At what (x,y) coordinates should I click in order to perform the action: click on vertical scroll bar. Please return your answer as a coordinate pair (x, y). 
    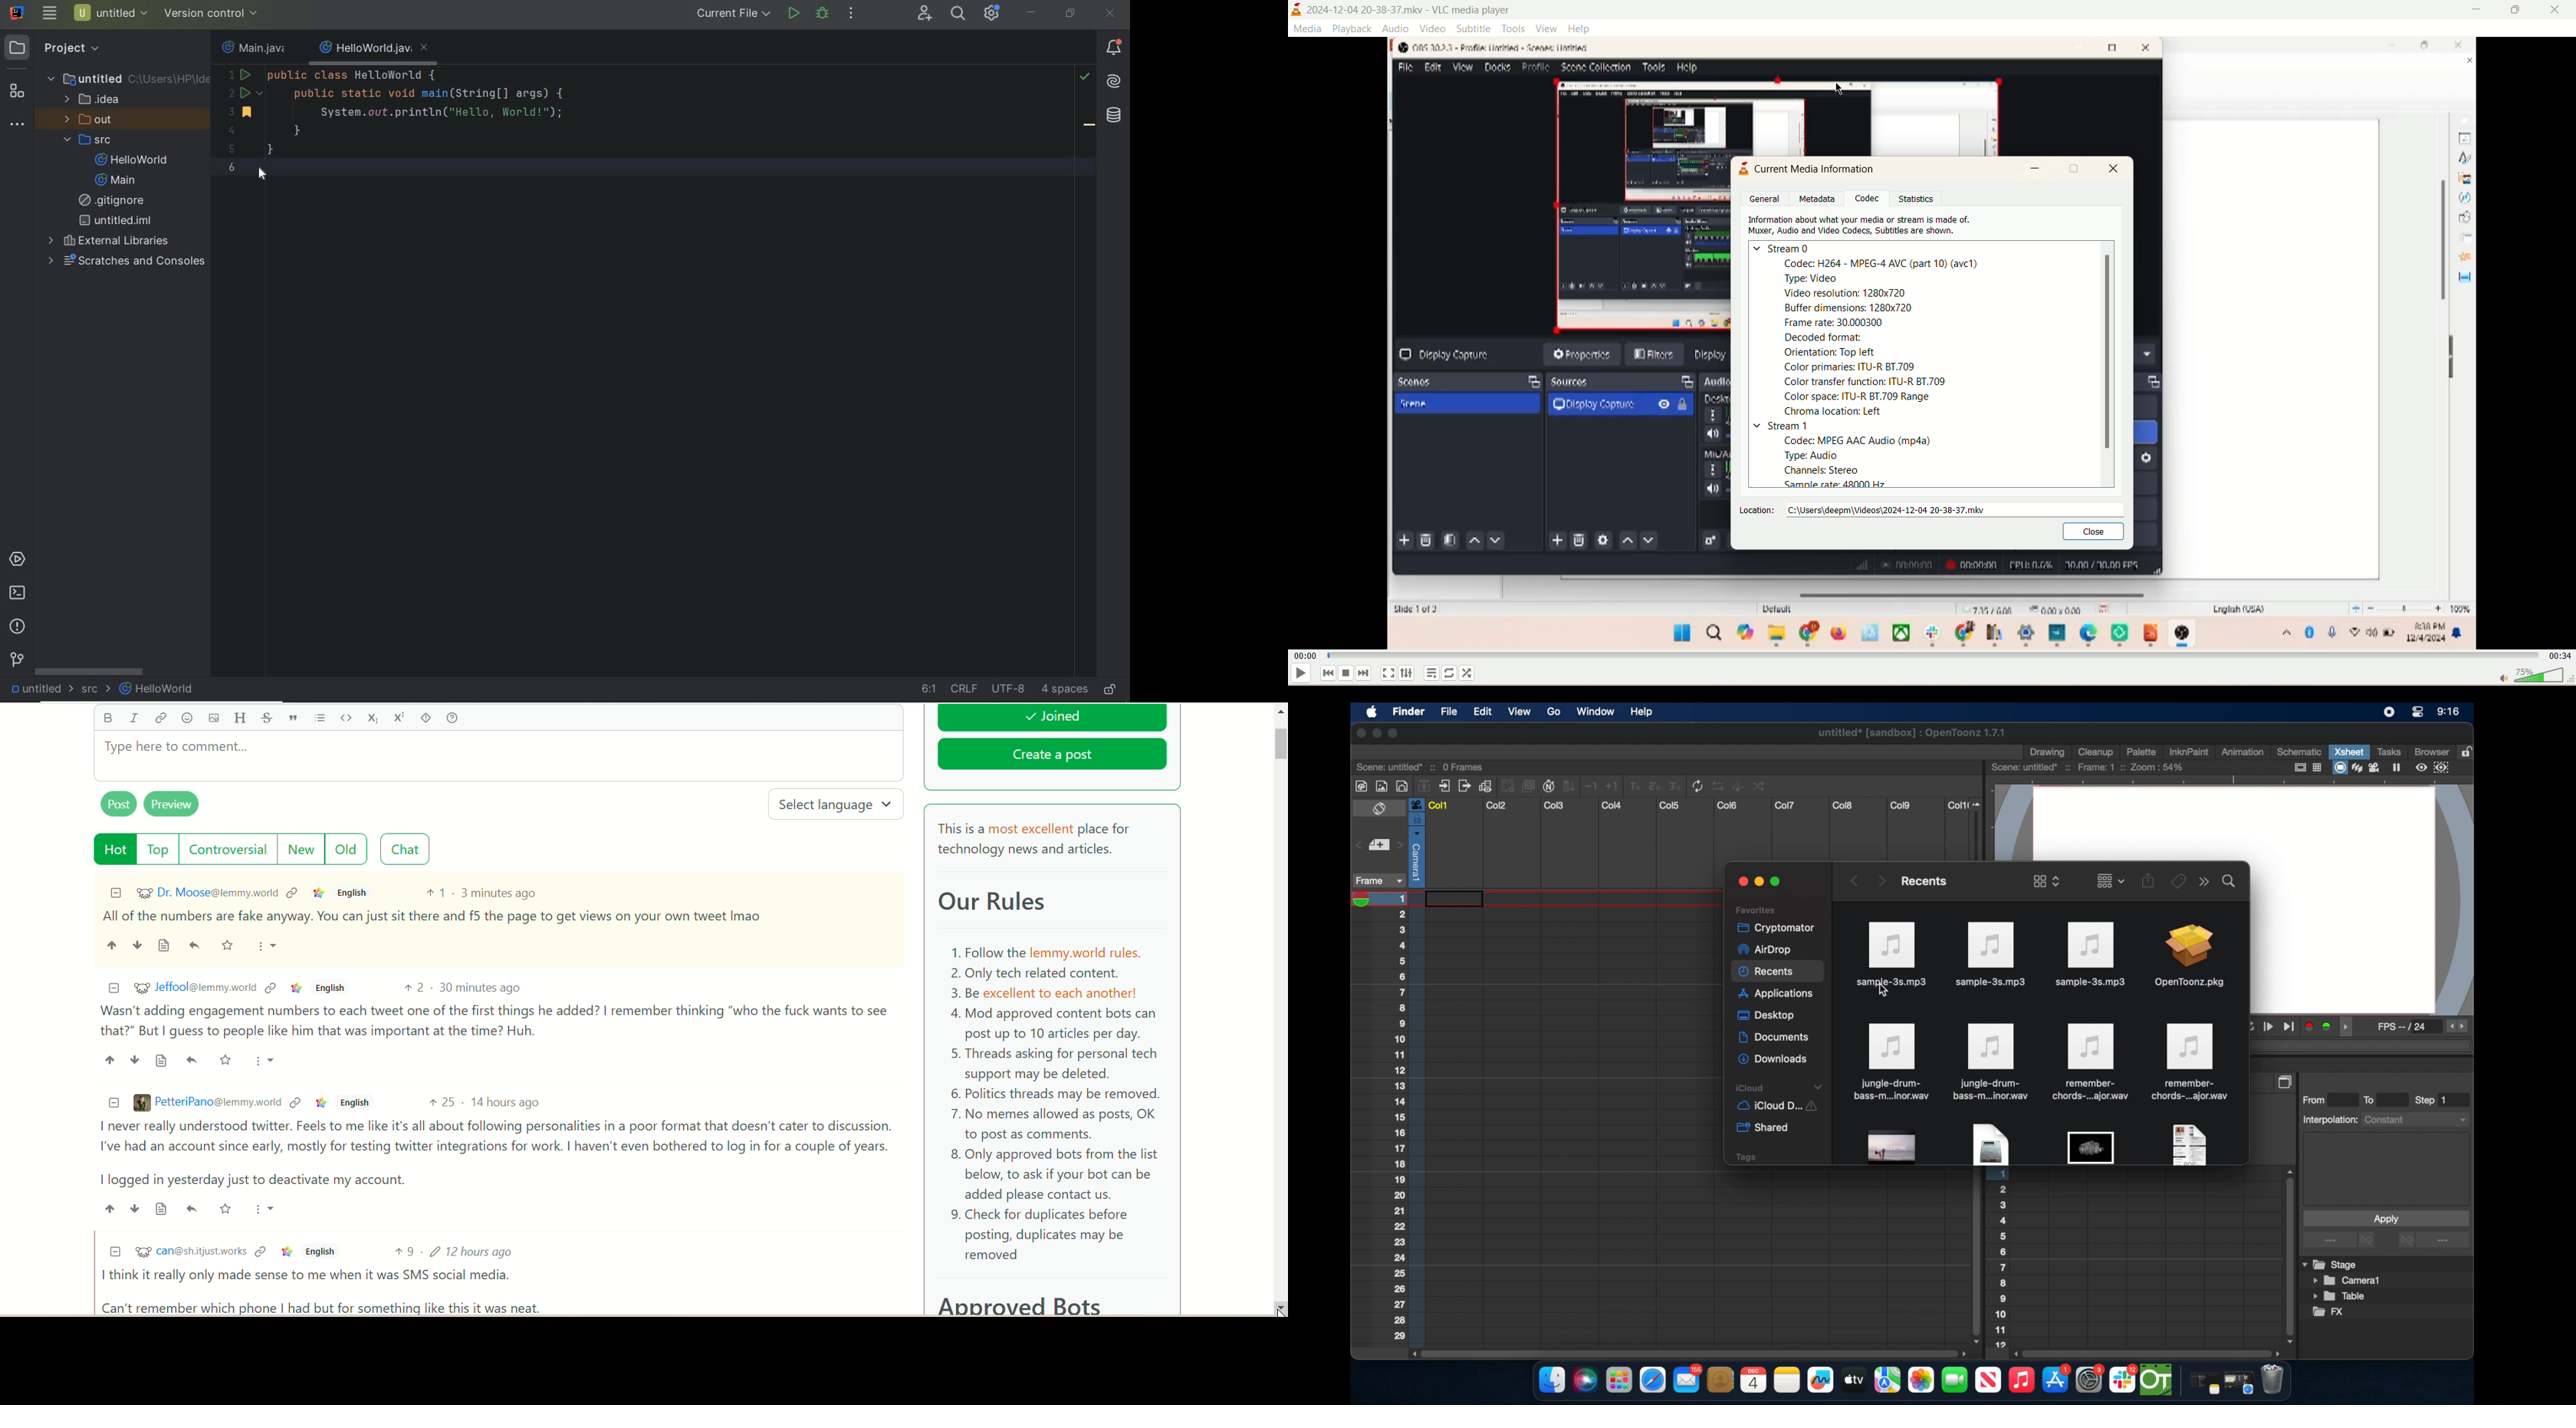
    Looking at the image, I should click on (2104, 366).